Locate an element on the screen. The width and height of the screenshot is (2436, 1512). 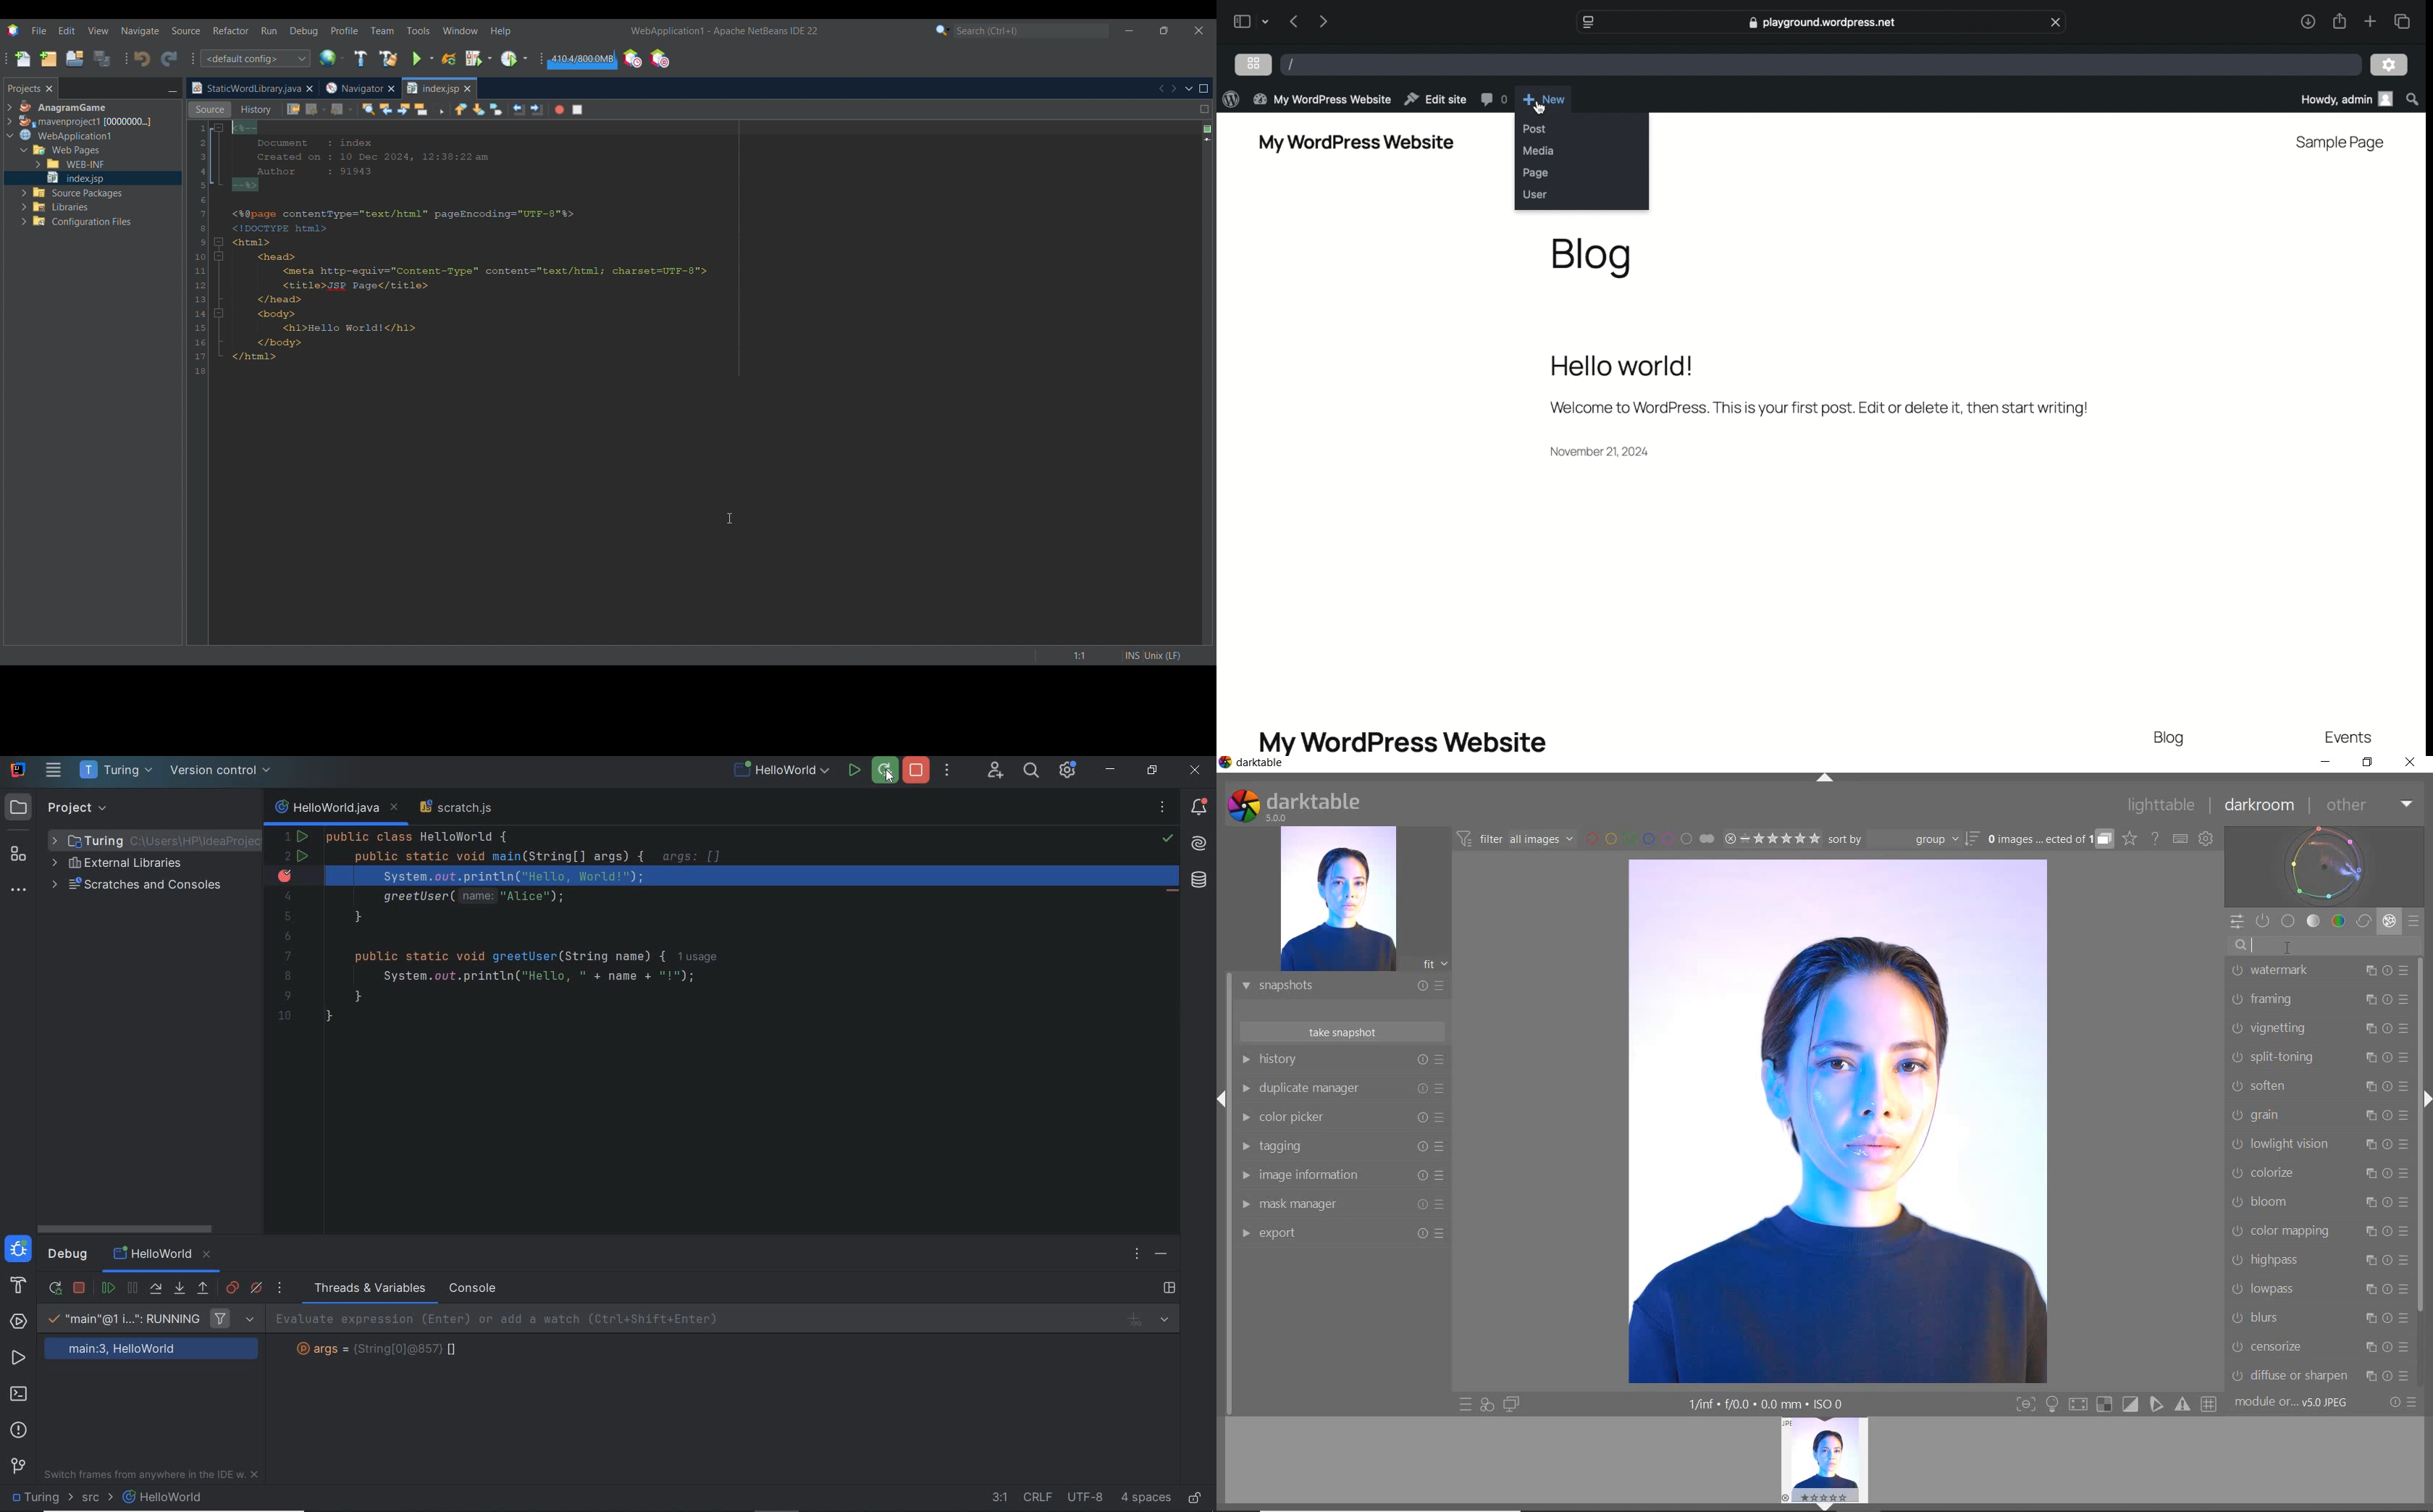
Naviagate menu is located at coordinates (140, 31).